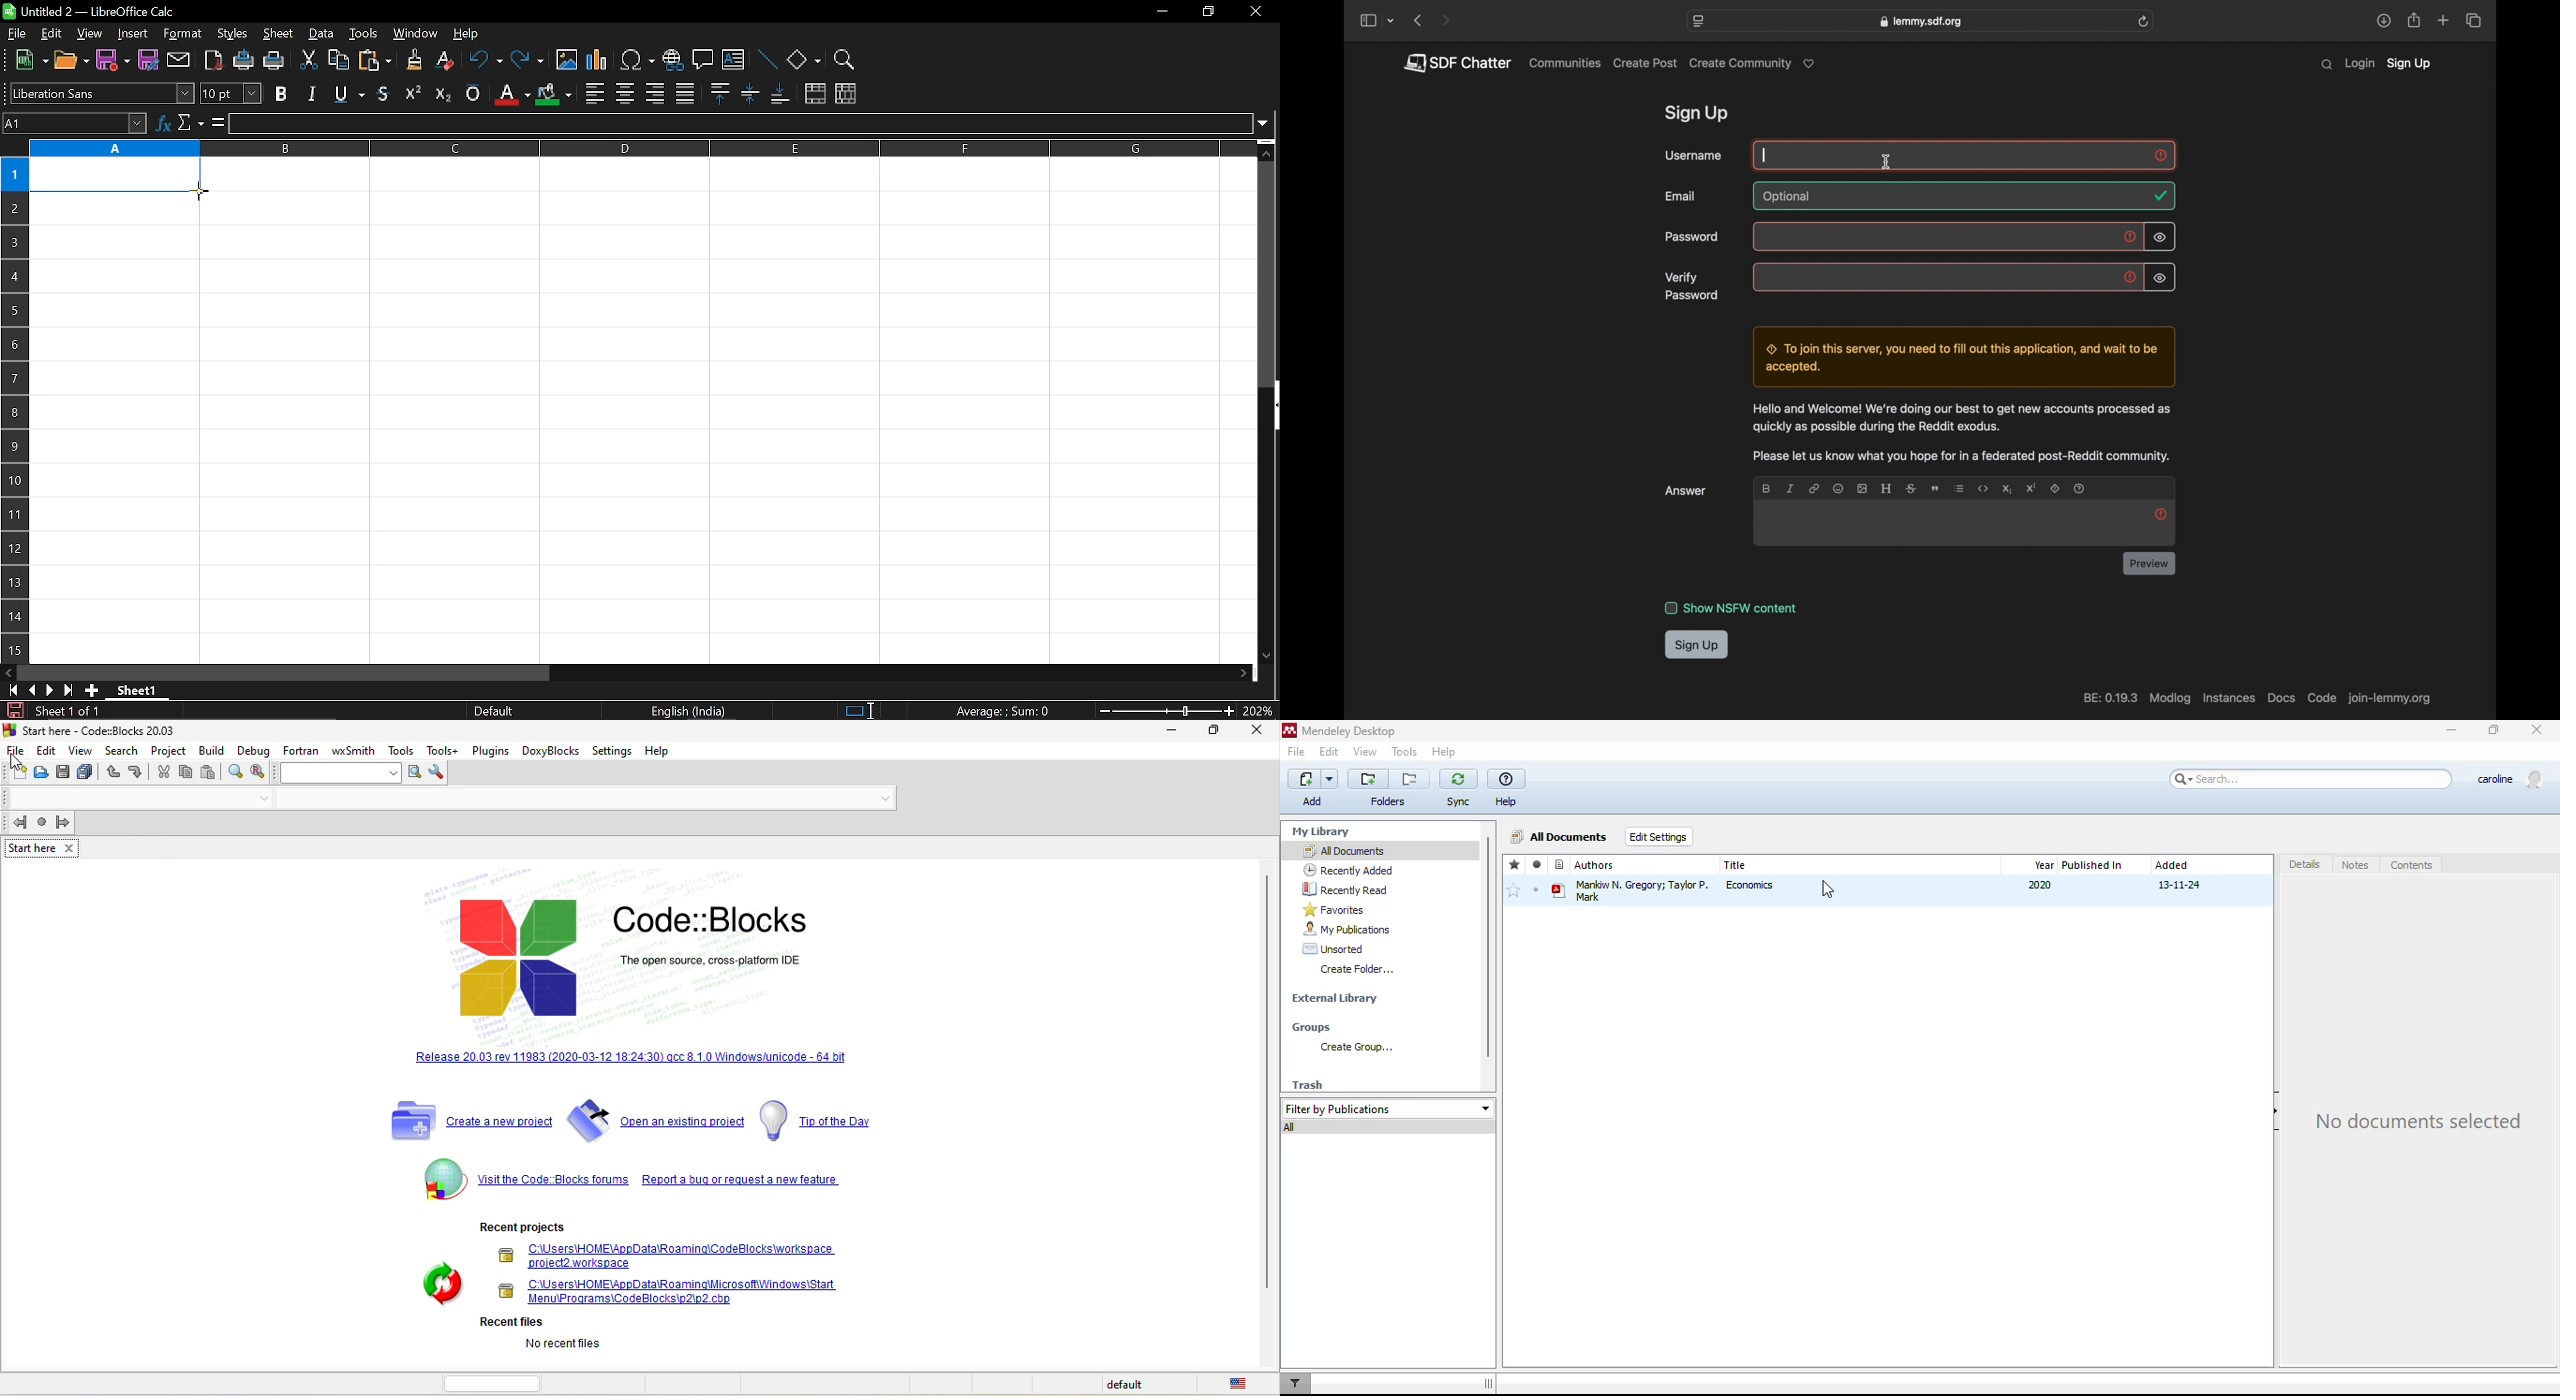  What do you see at coordinates (2537, 730) in the screenshot?
I see `close` at bounding box center [2537, 730].